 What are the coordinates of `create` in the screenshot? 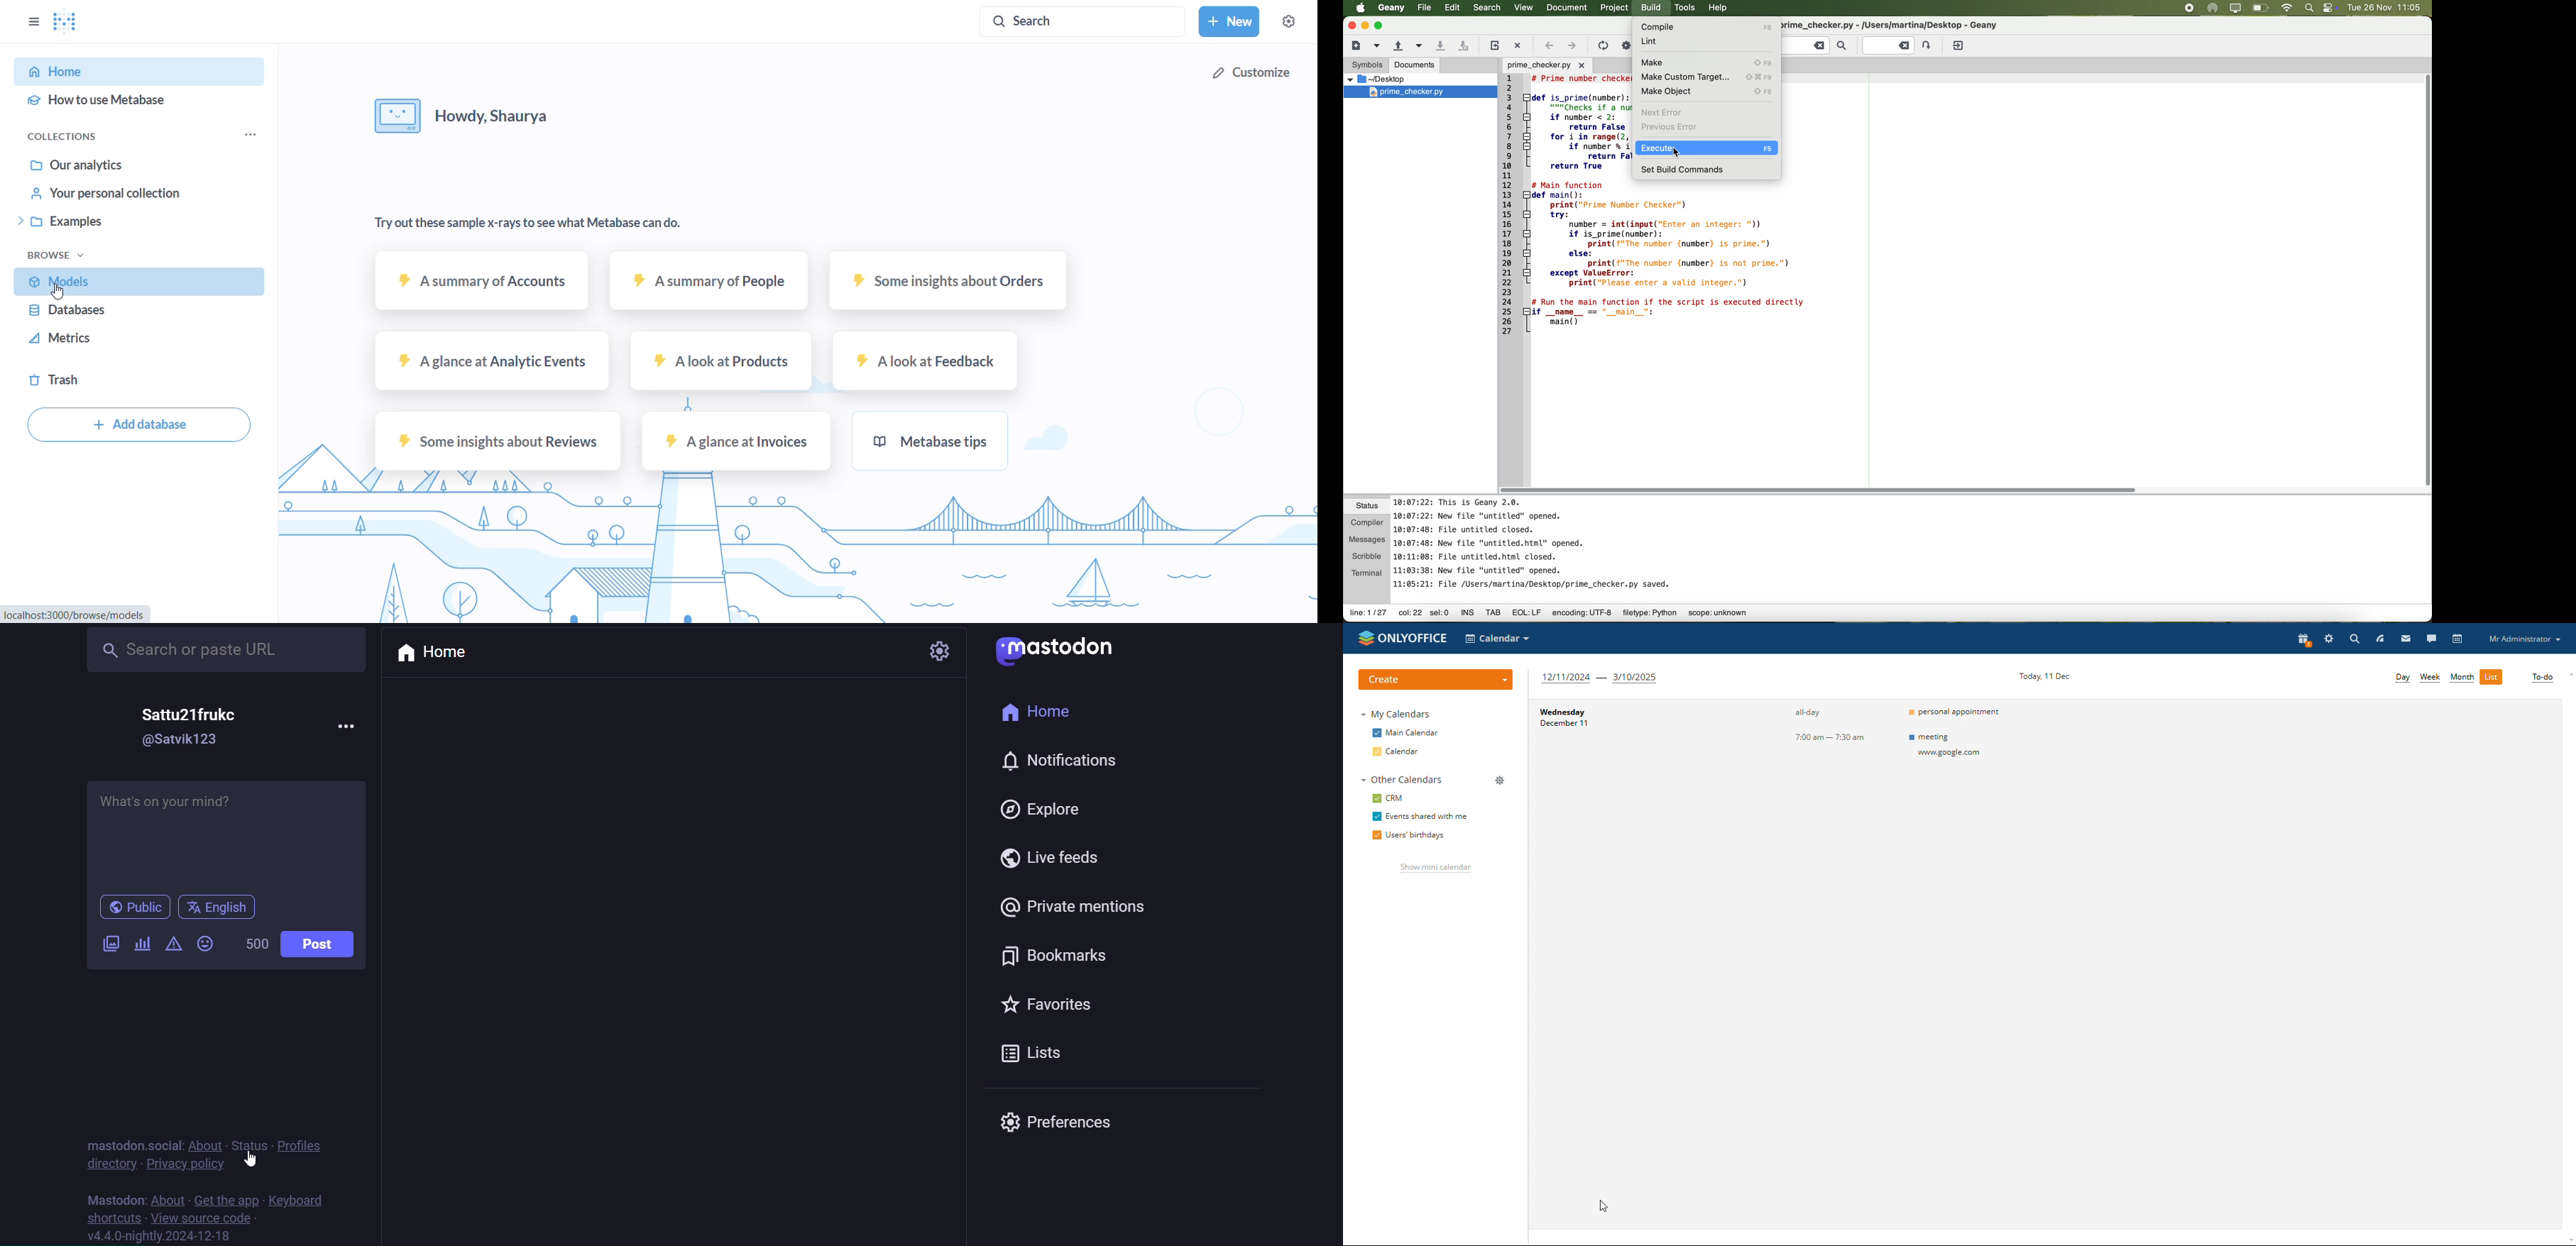 It's located at (1435, 680).